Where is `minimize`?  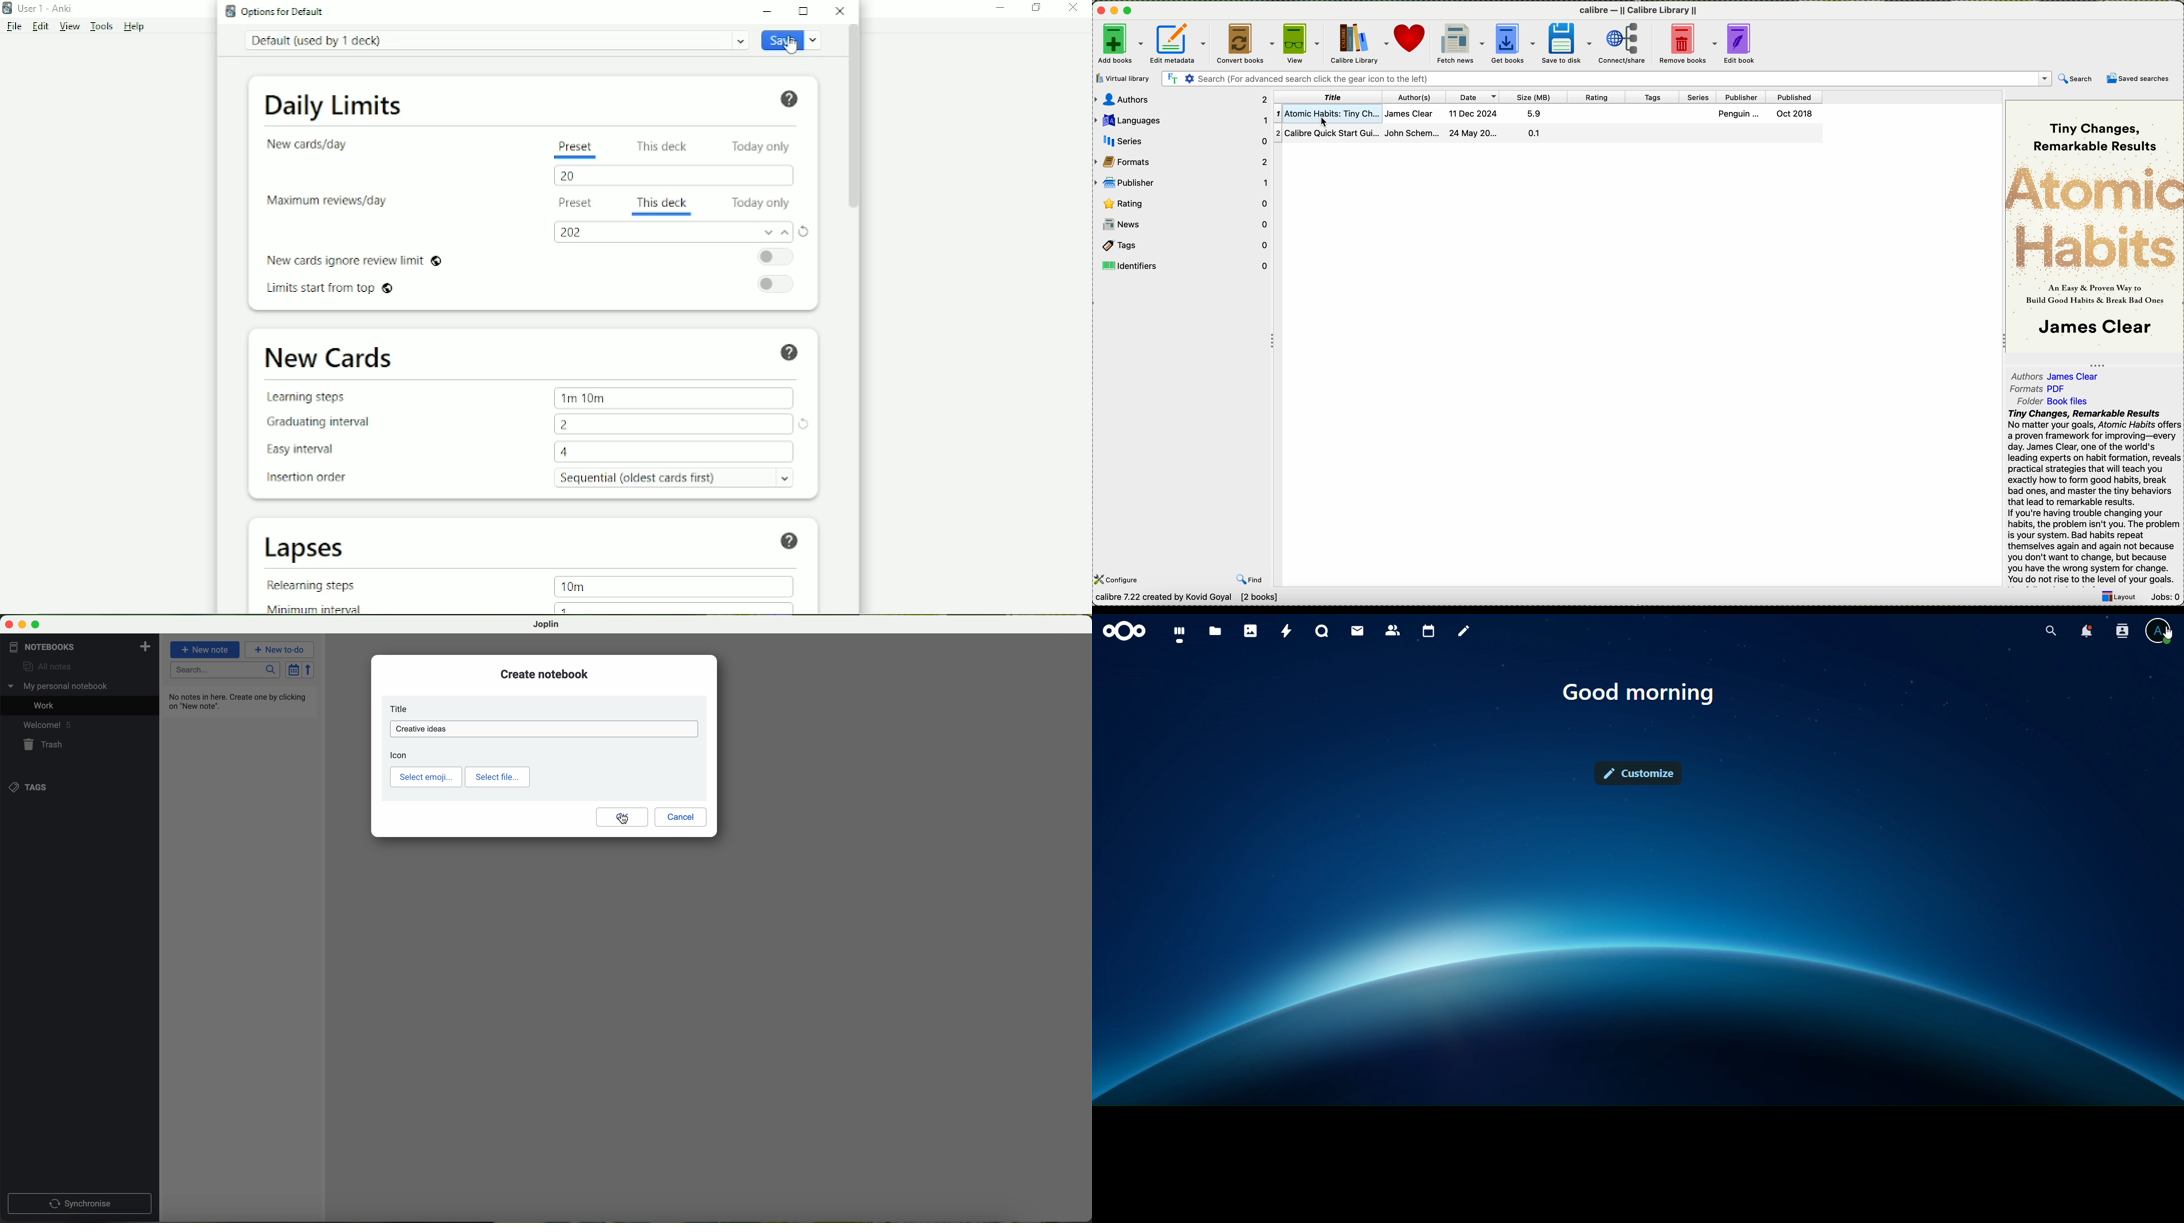
minimize is located at coordinates (23, 625).